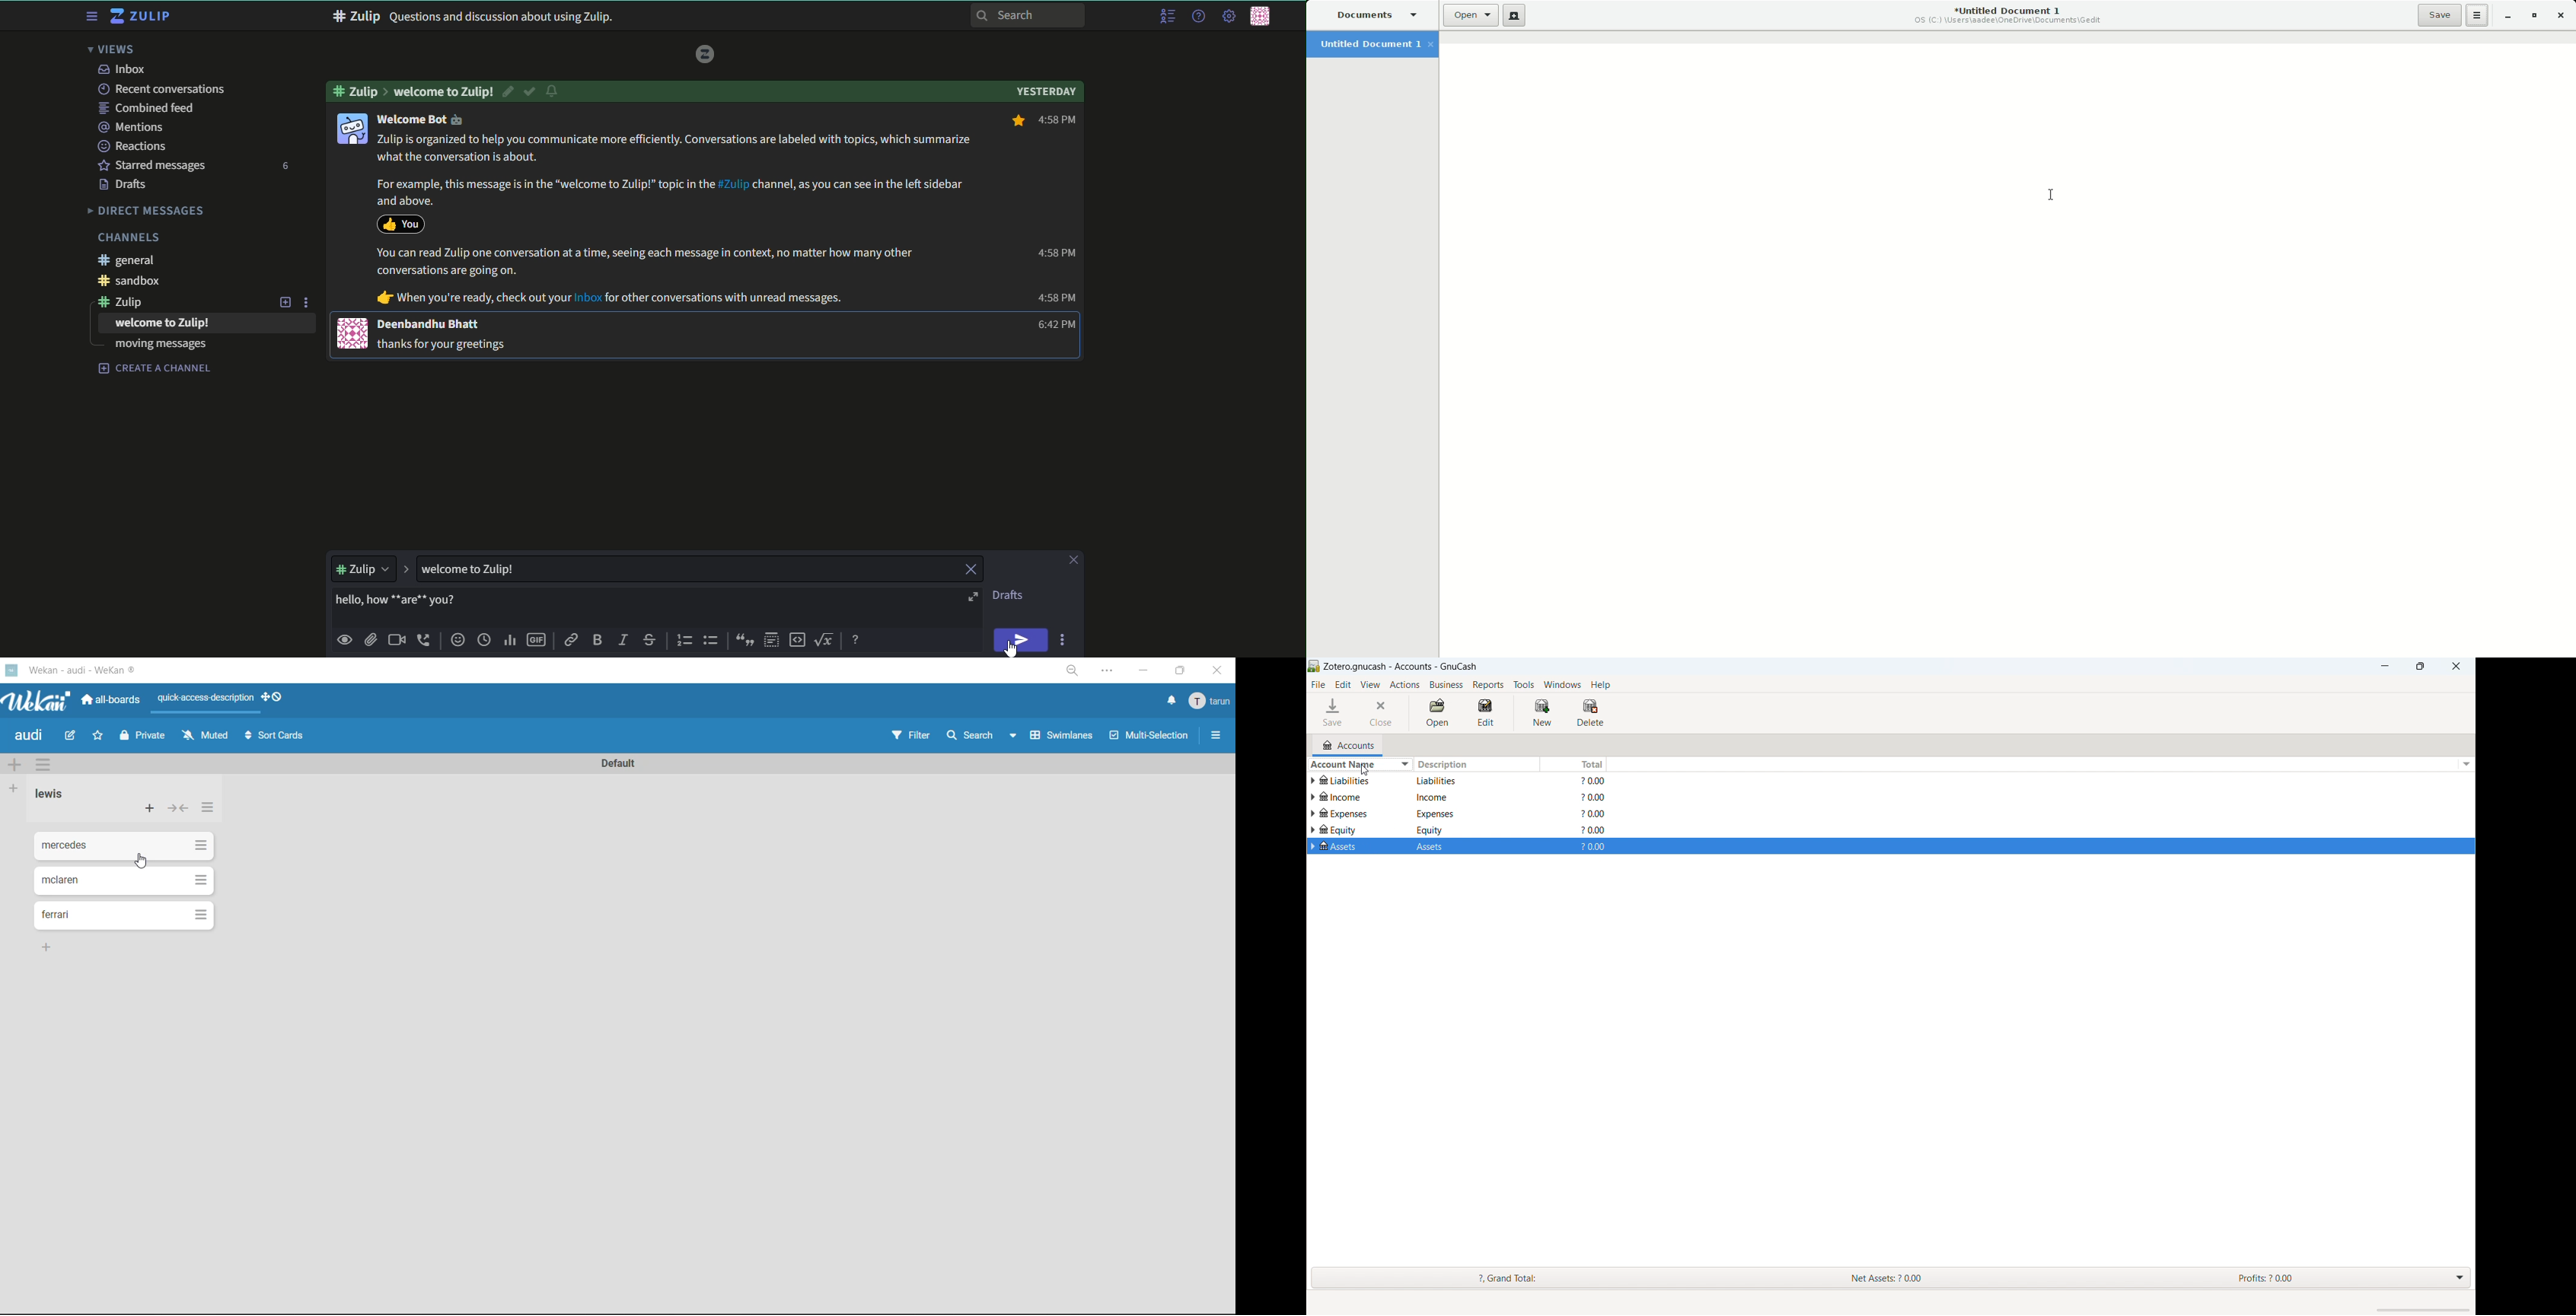 This screenshot has height=1316, width=2576. What do you see at coordinates (401, 600) in the screenshot?
I see `highlighted text` at bounding box center [401, 600].